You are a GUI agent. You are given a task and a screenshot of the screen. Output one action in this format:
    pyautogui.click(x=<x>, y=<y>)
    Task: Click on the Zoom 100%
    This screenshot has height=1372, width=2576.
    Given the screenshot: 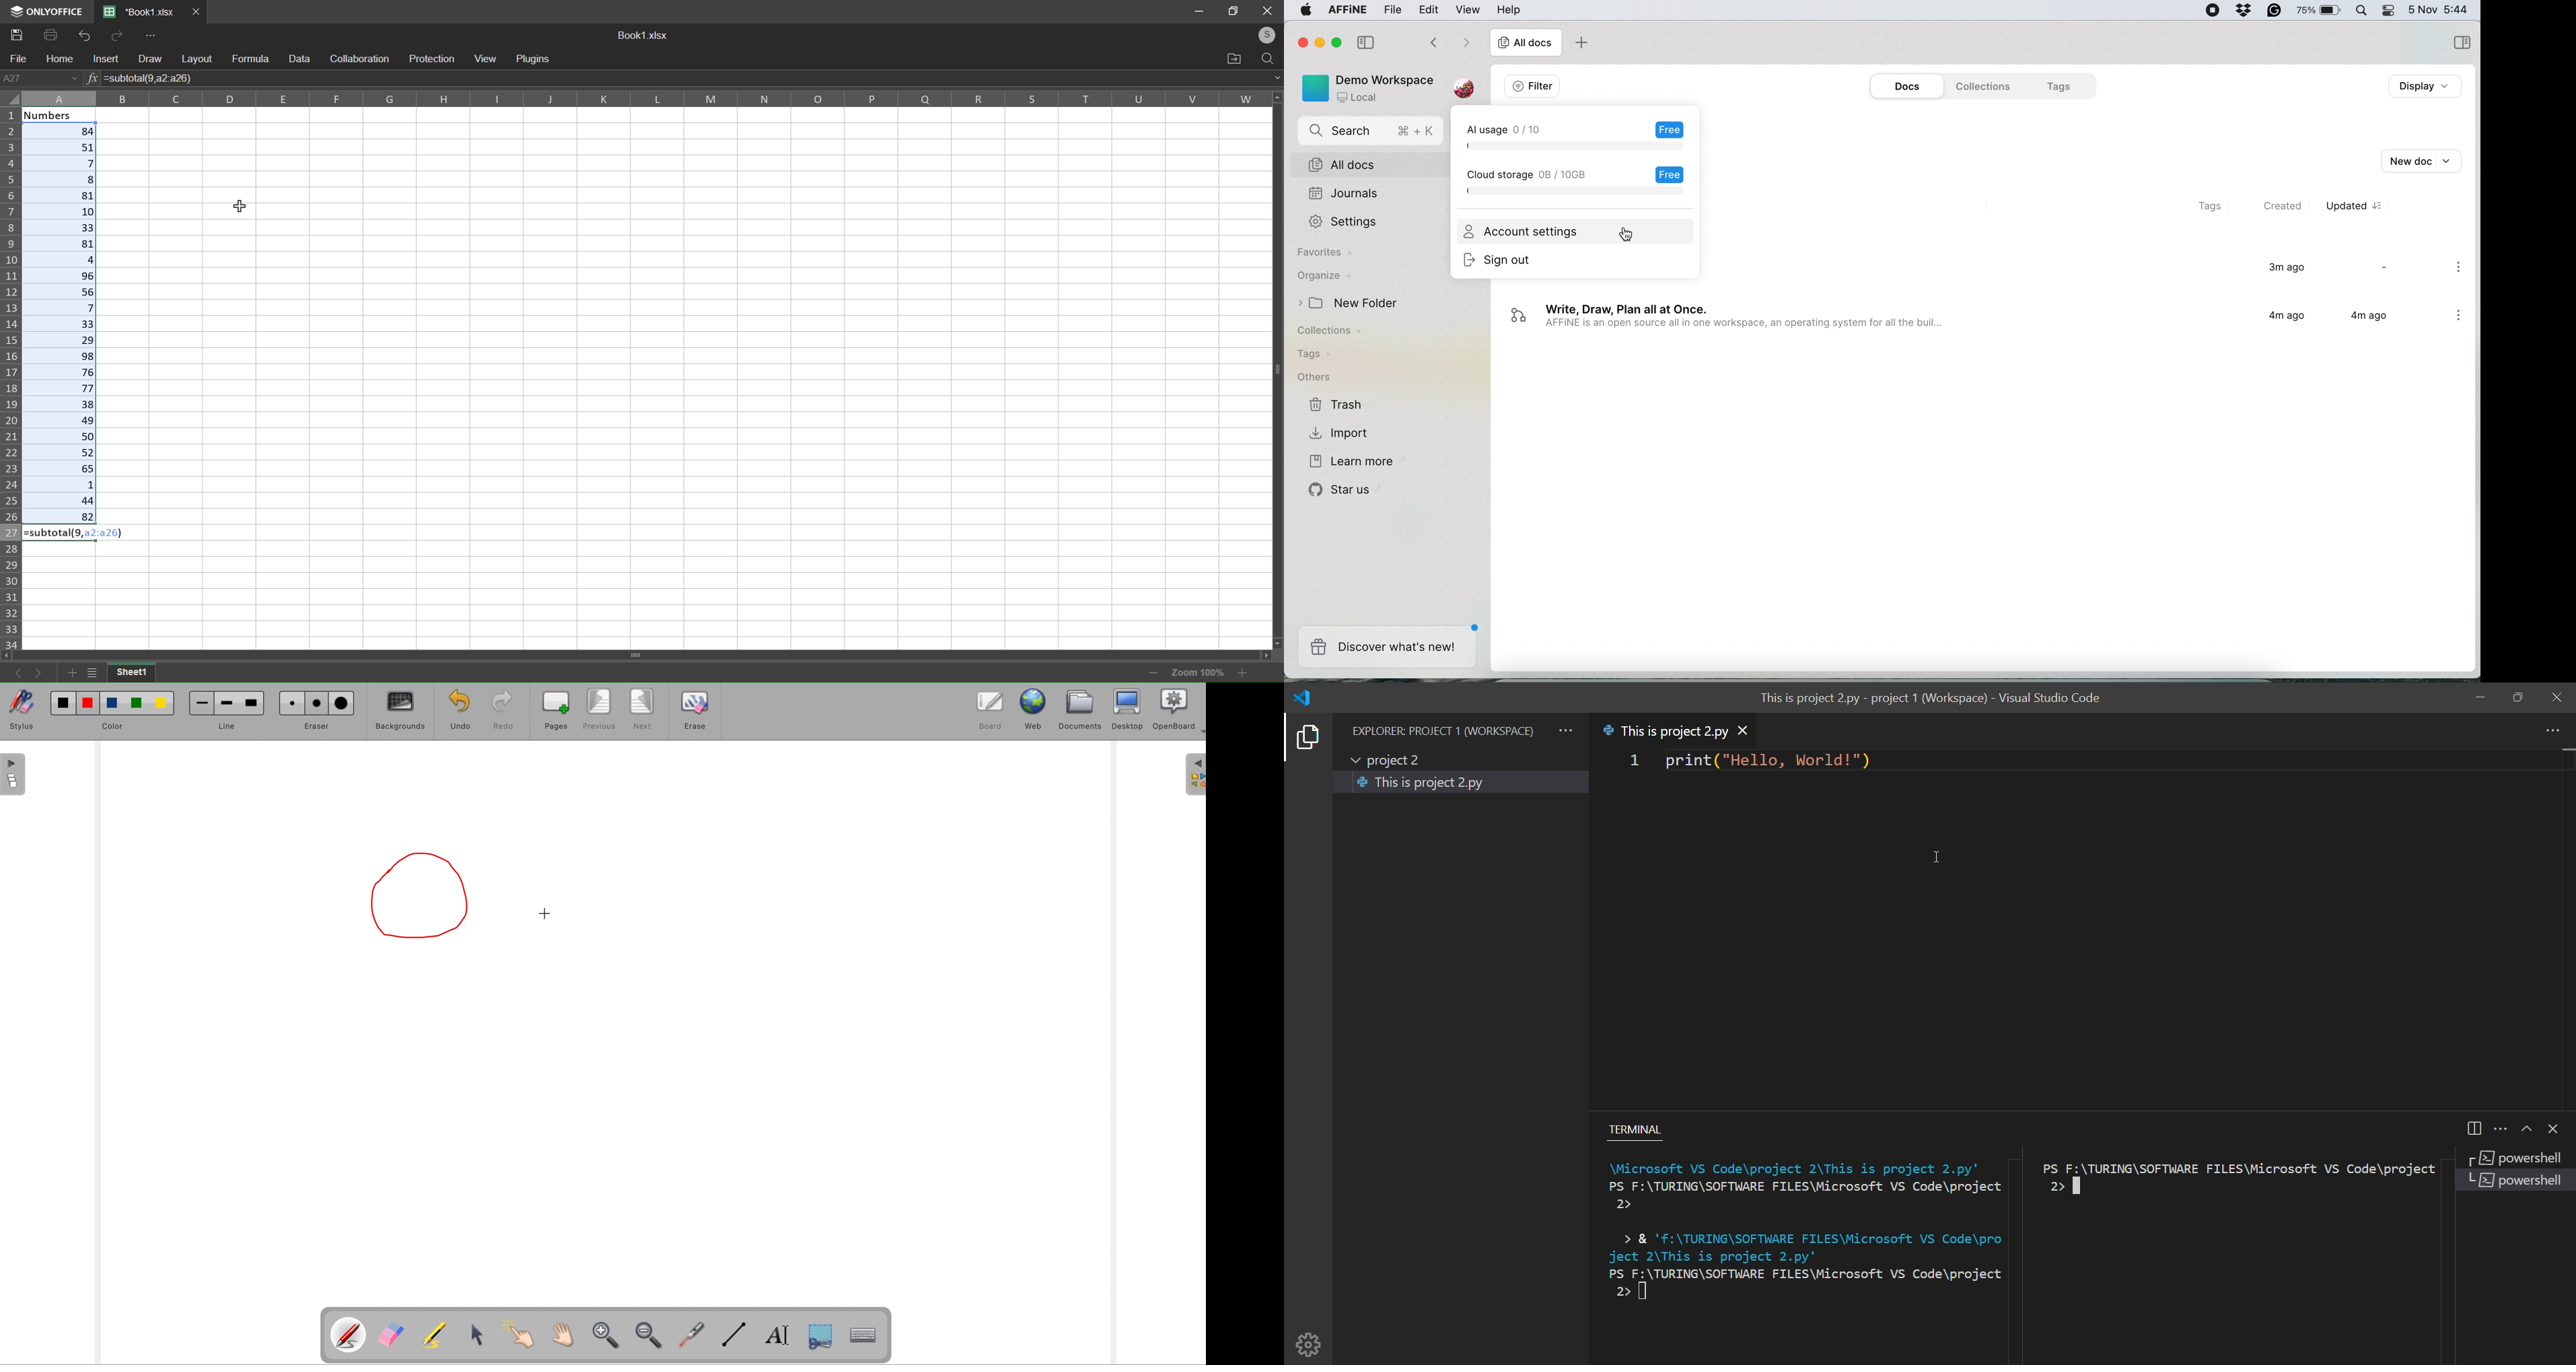 What is the action you would take?
    pyautogui.click(x=1197, y=671)
    